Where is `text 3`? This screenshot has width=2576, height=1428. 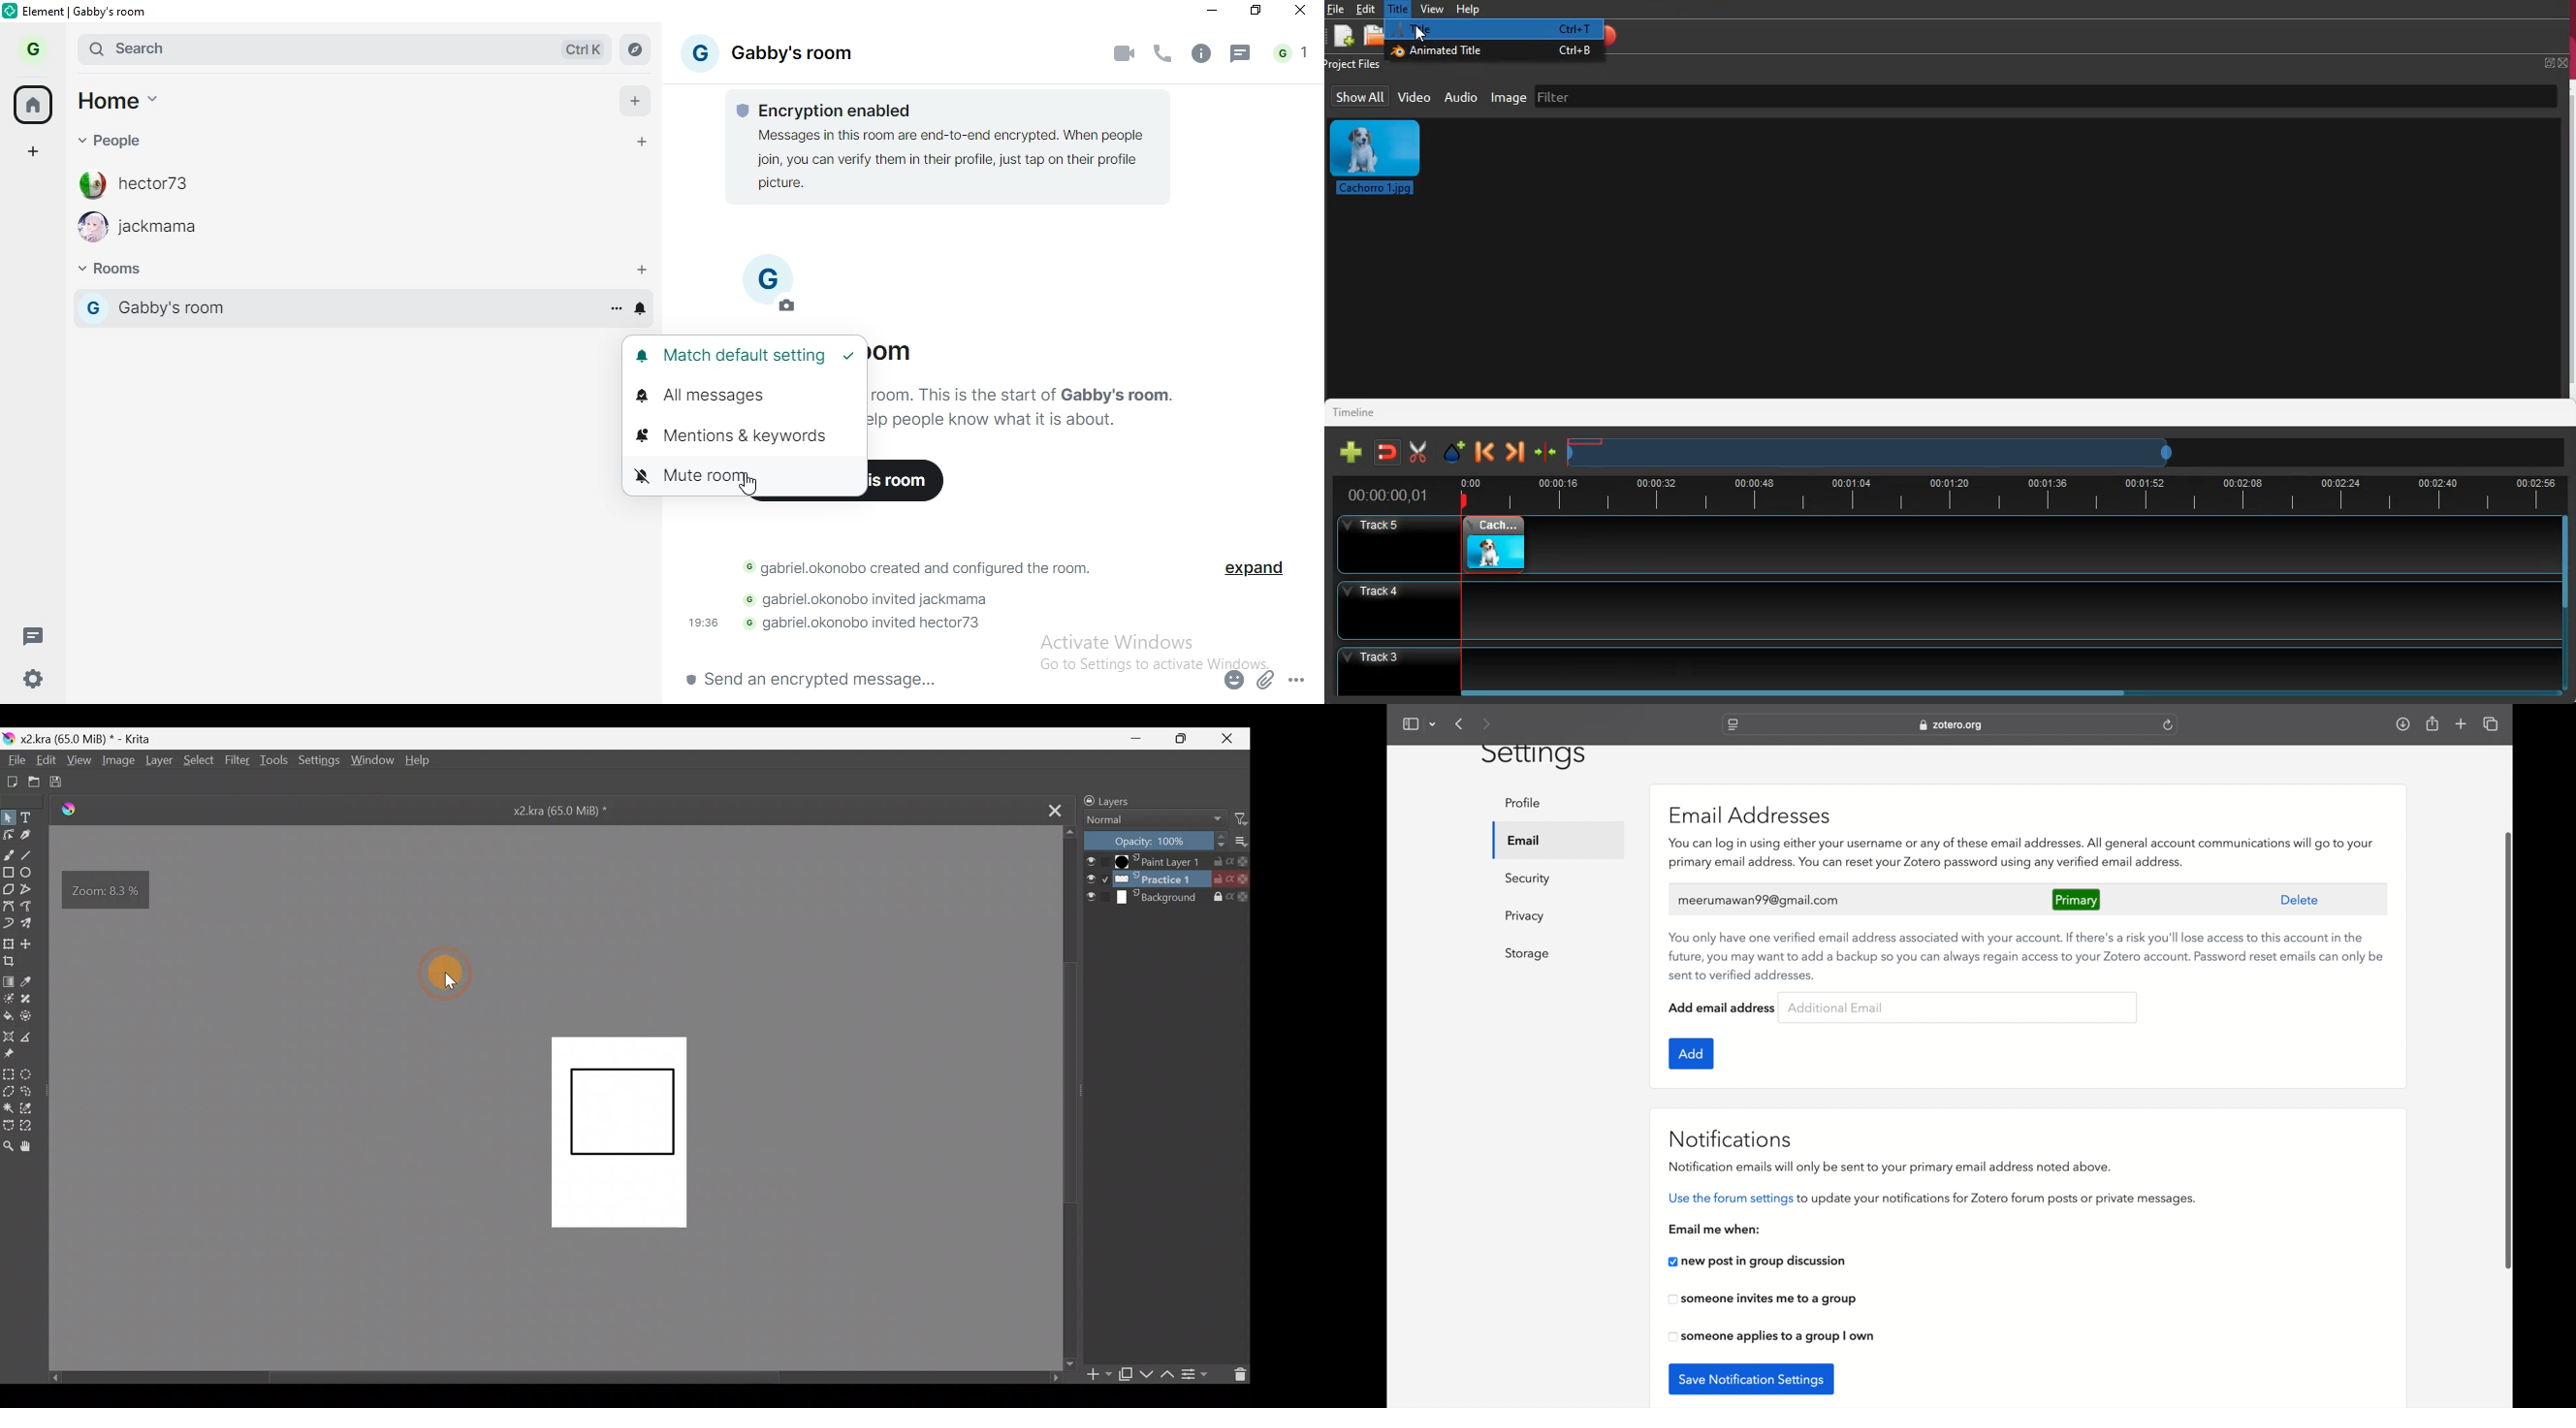 text 3 is located at coordinates (883, 598).